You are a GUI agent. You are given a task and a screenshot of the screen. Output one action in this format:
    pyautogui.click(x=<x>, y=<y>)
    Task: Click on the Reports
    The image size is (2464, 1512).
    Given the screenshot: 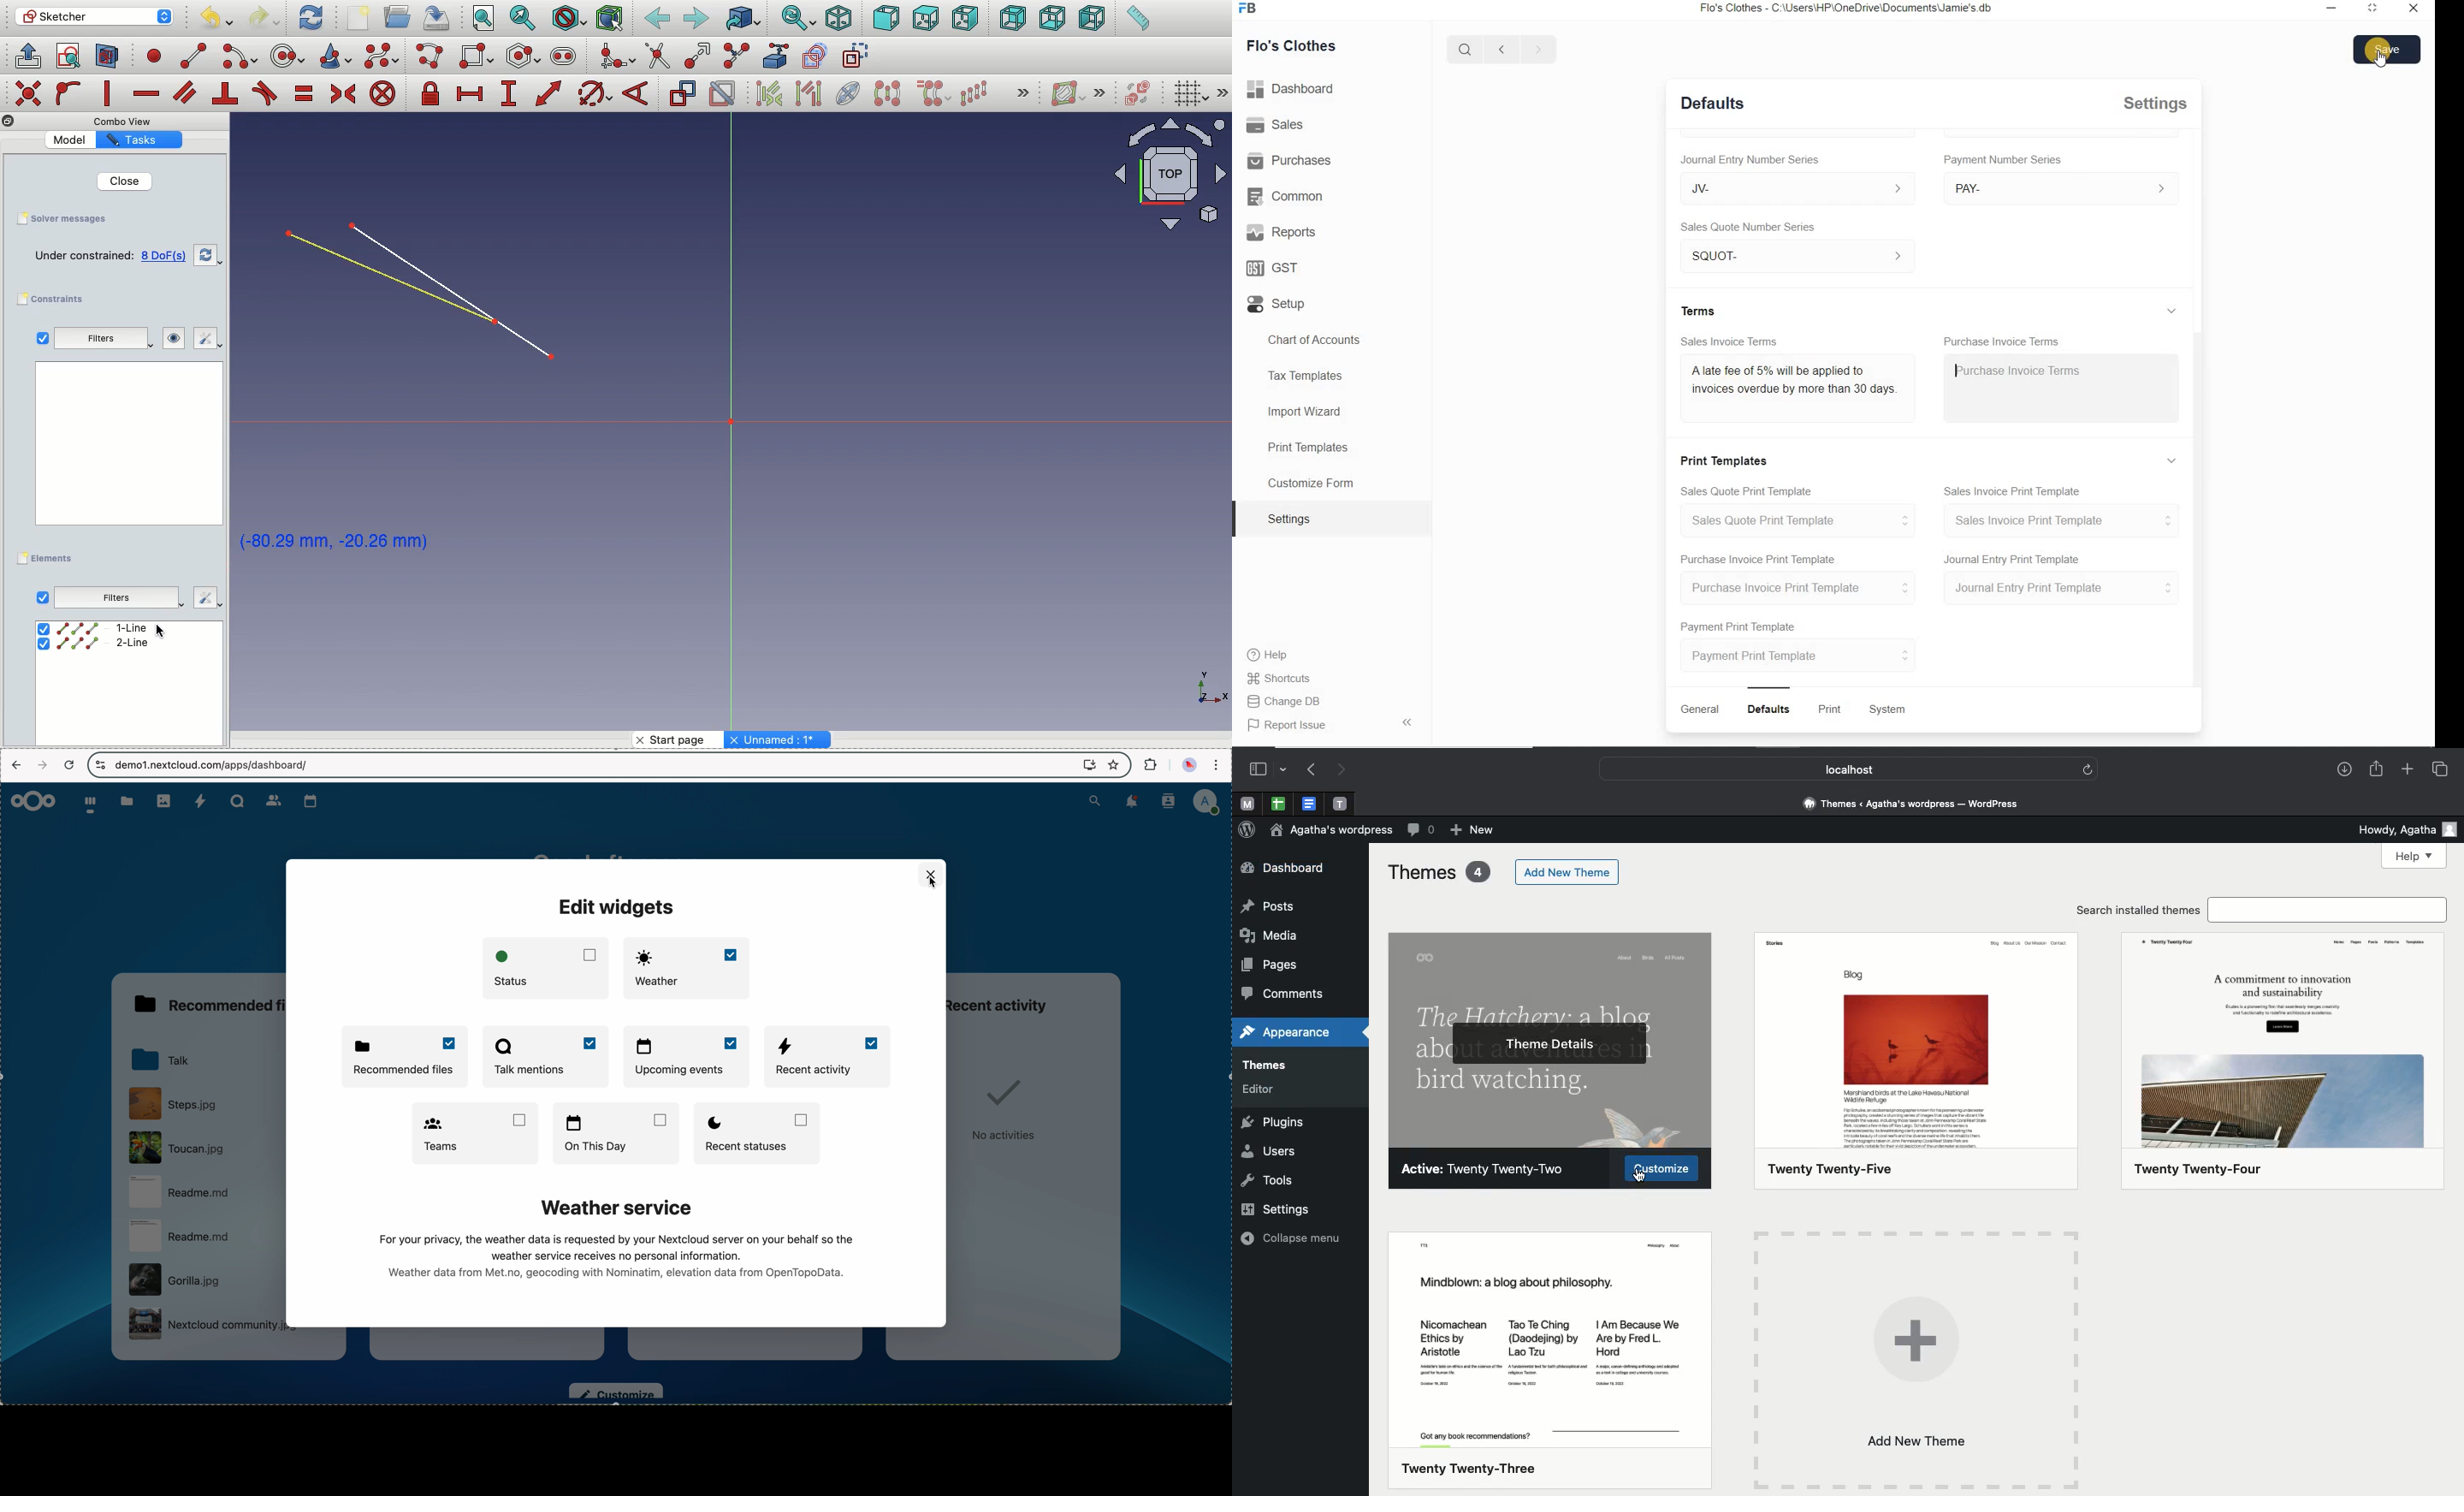 What is the action you would take?
    pyautogui.click(x=1281, y=234)
    